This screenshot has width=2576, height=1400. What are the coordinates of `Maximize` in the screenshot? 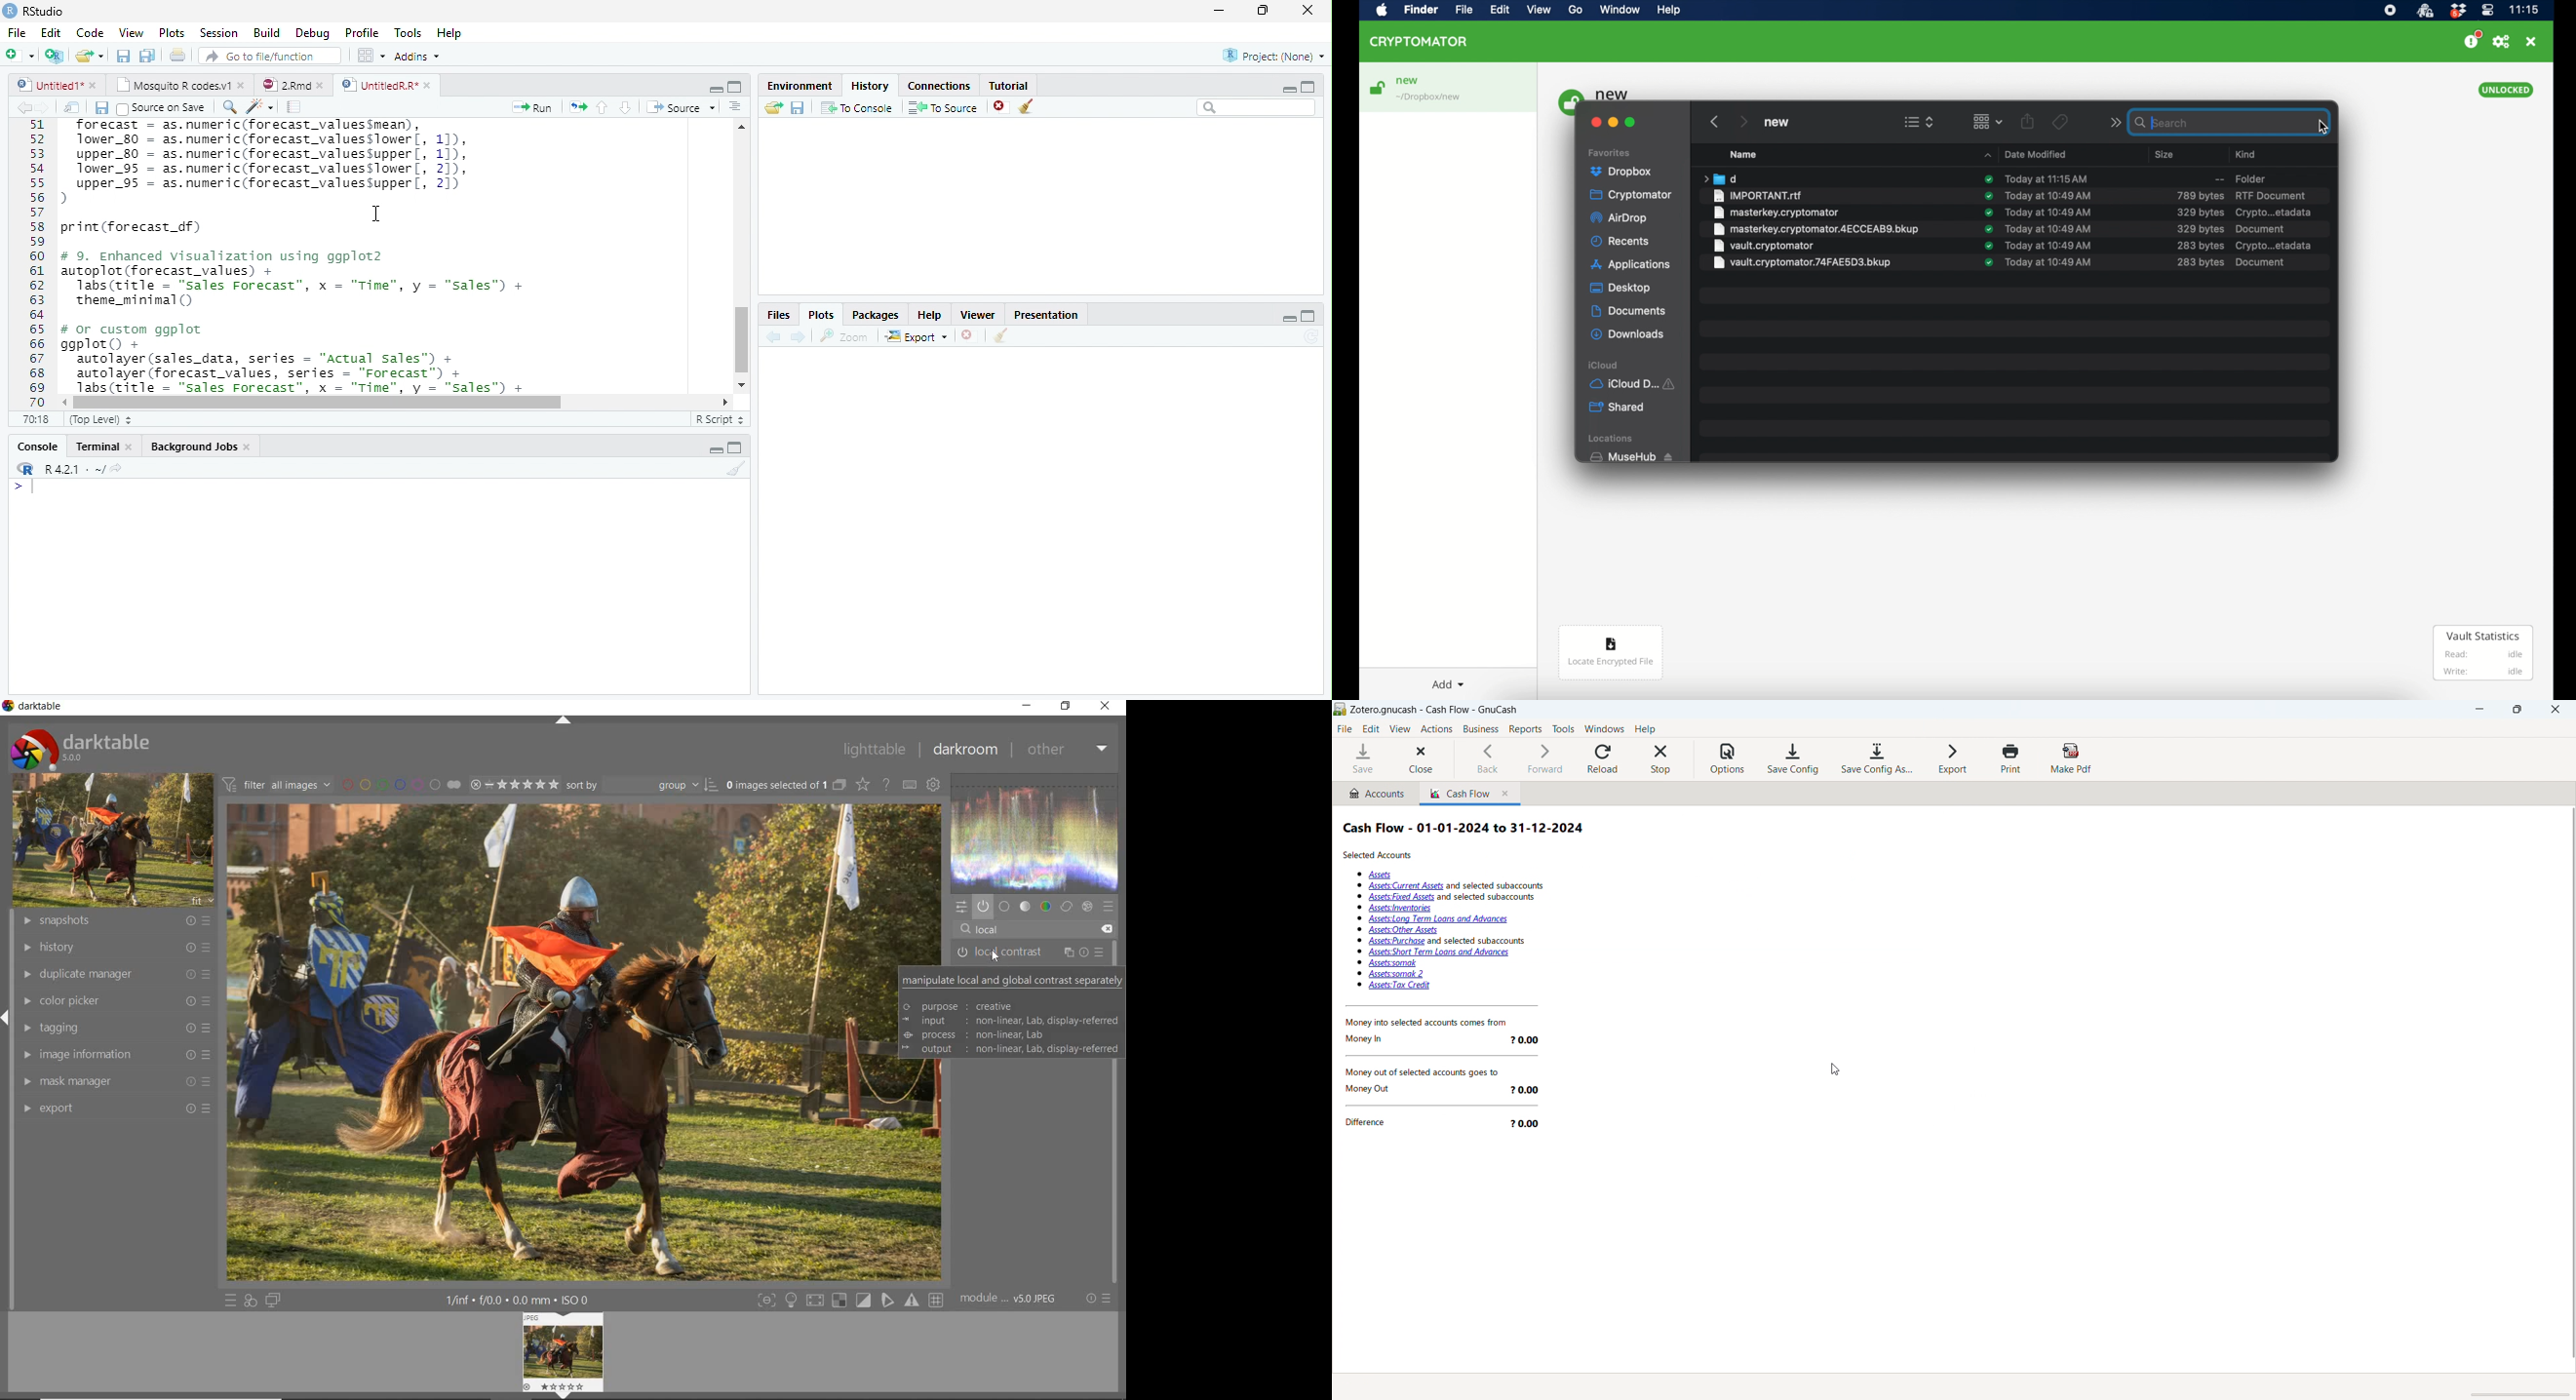 It's located at (1312, 86).